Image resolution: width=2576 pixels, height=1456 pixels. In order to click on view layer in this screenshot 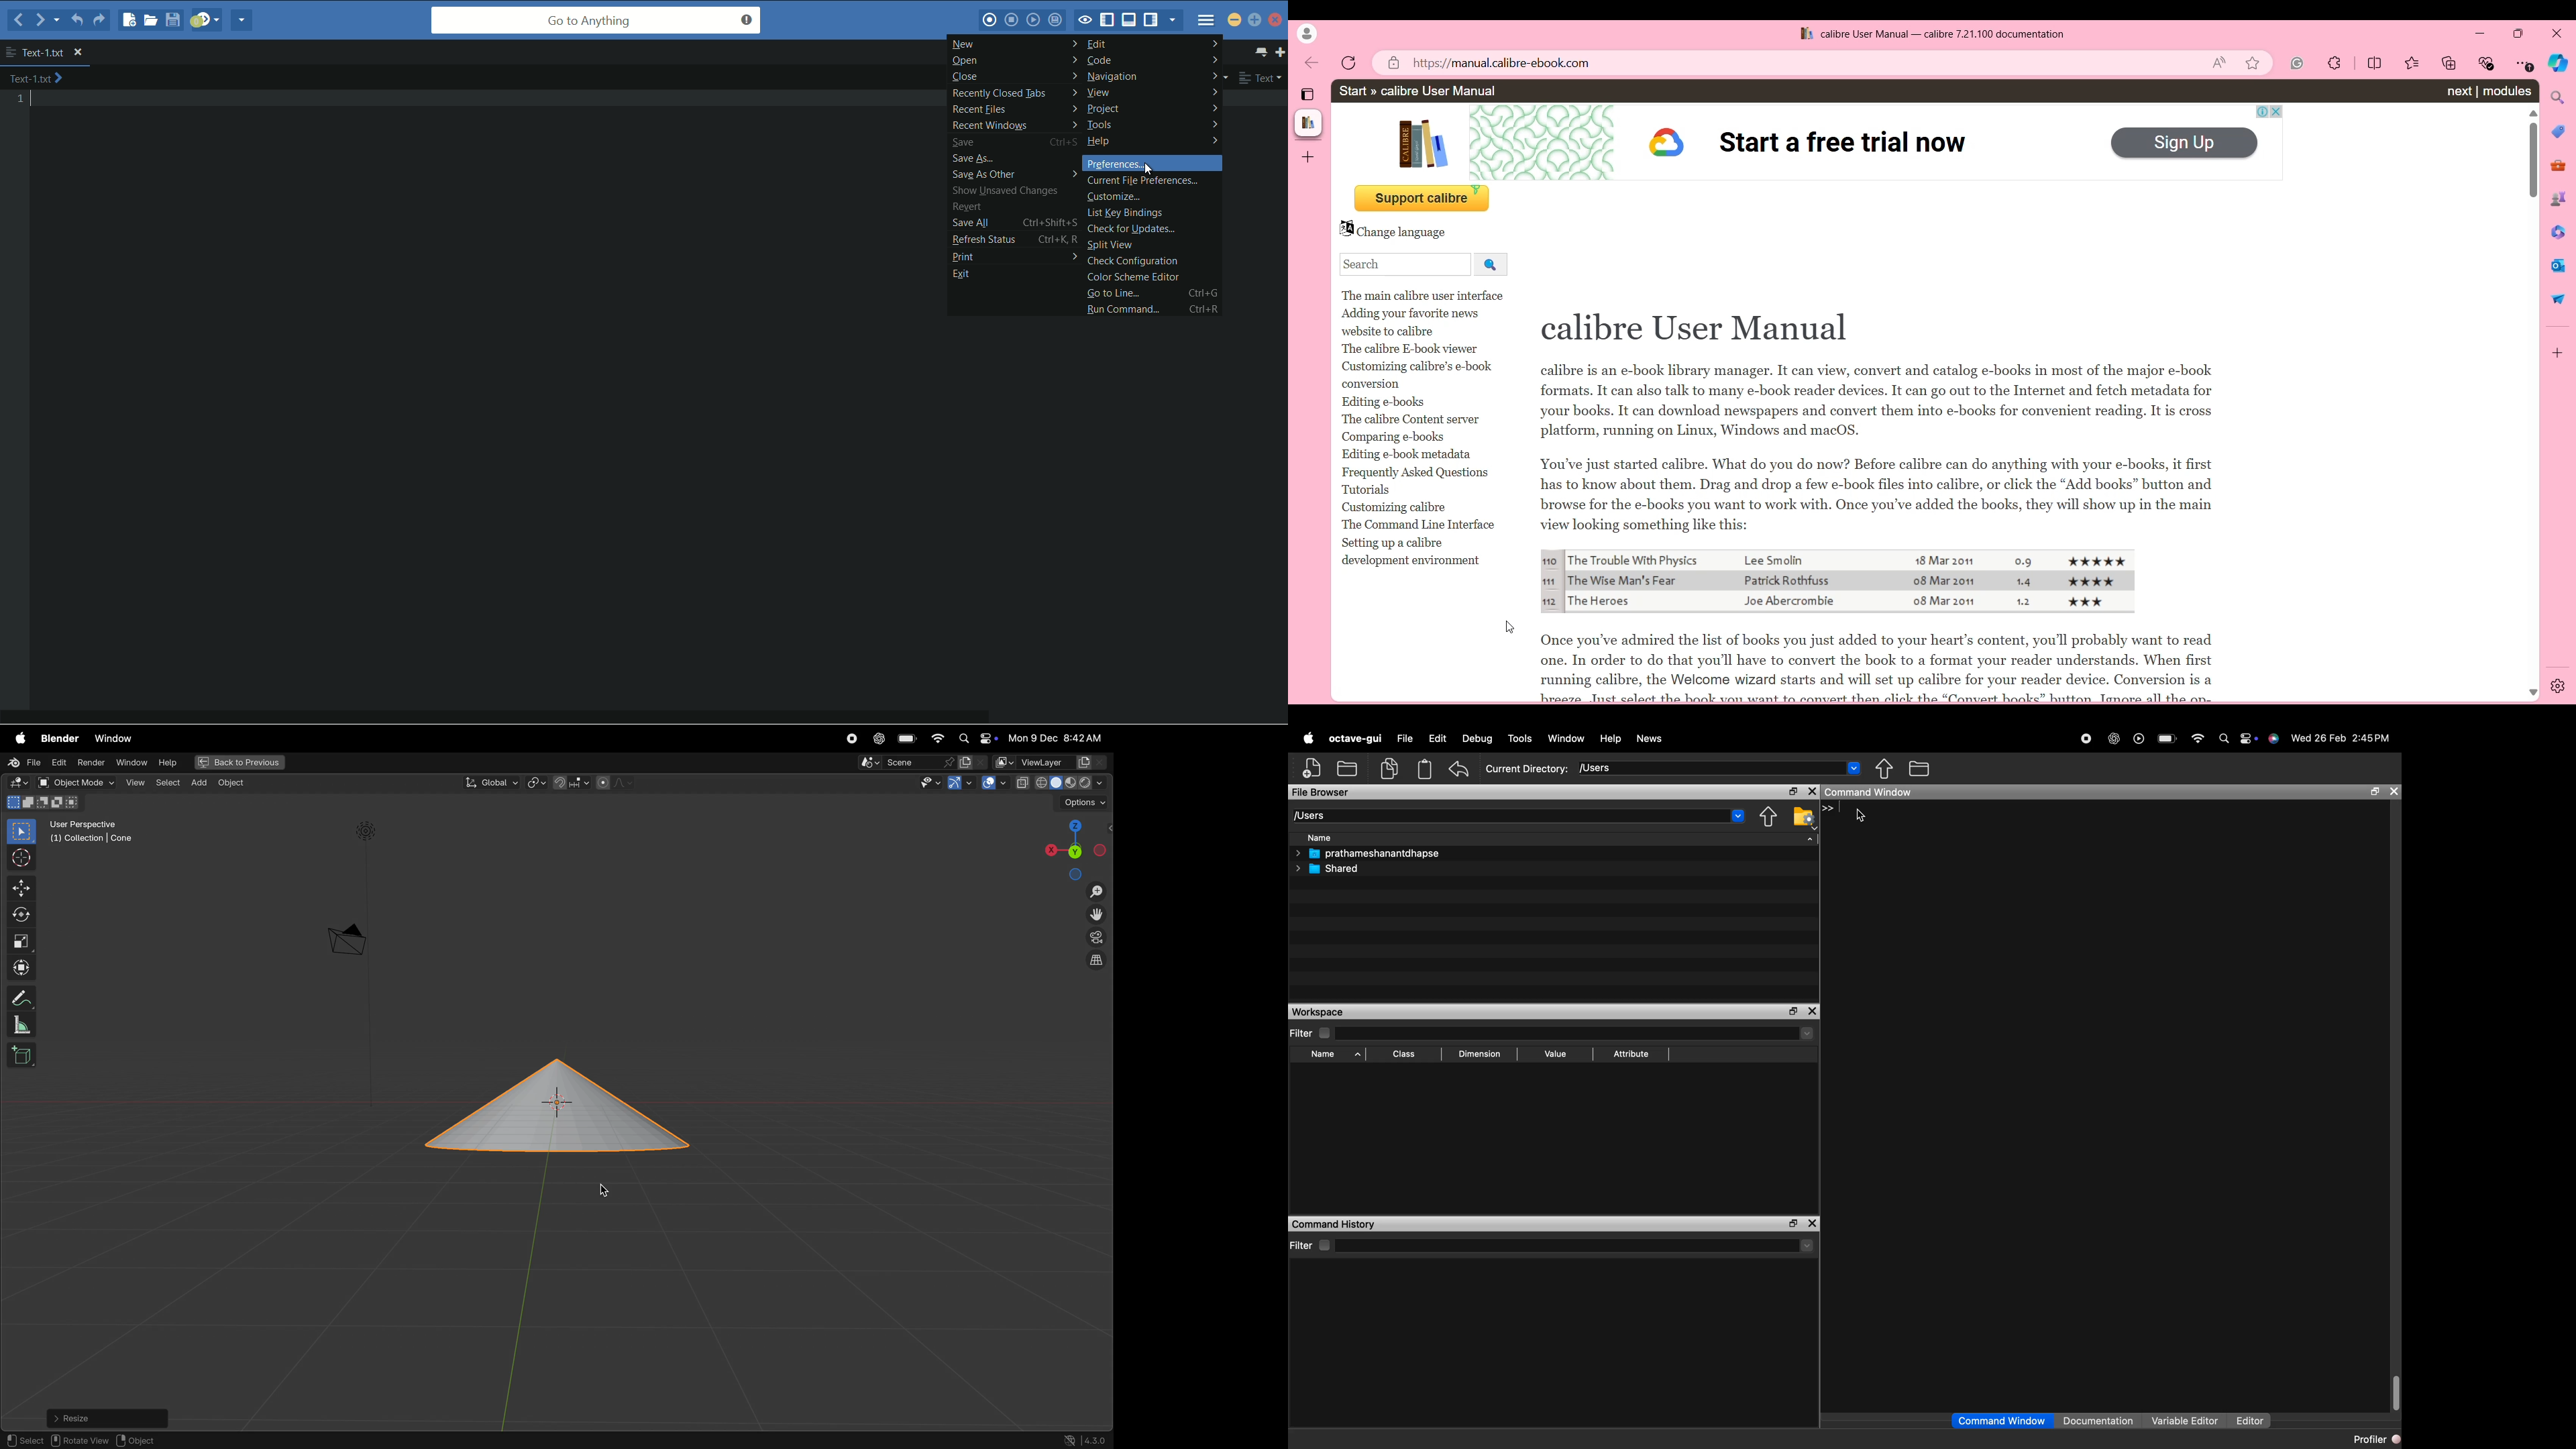, I will do `click(1052, 760)`.